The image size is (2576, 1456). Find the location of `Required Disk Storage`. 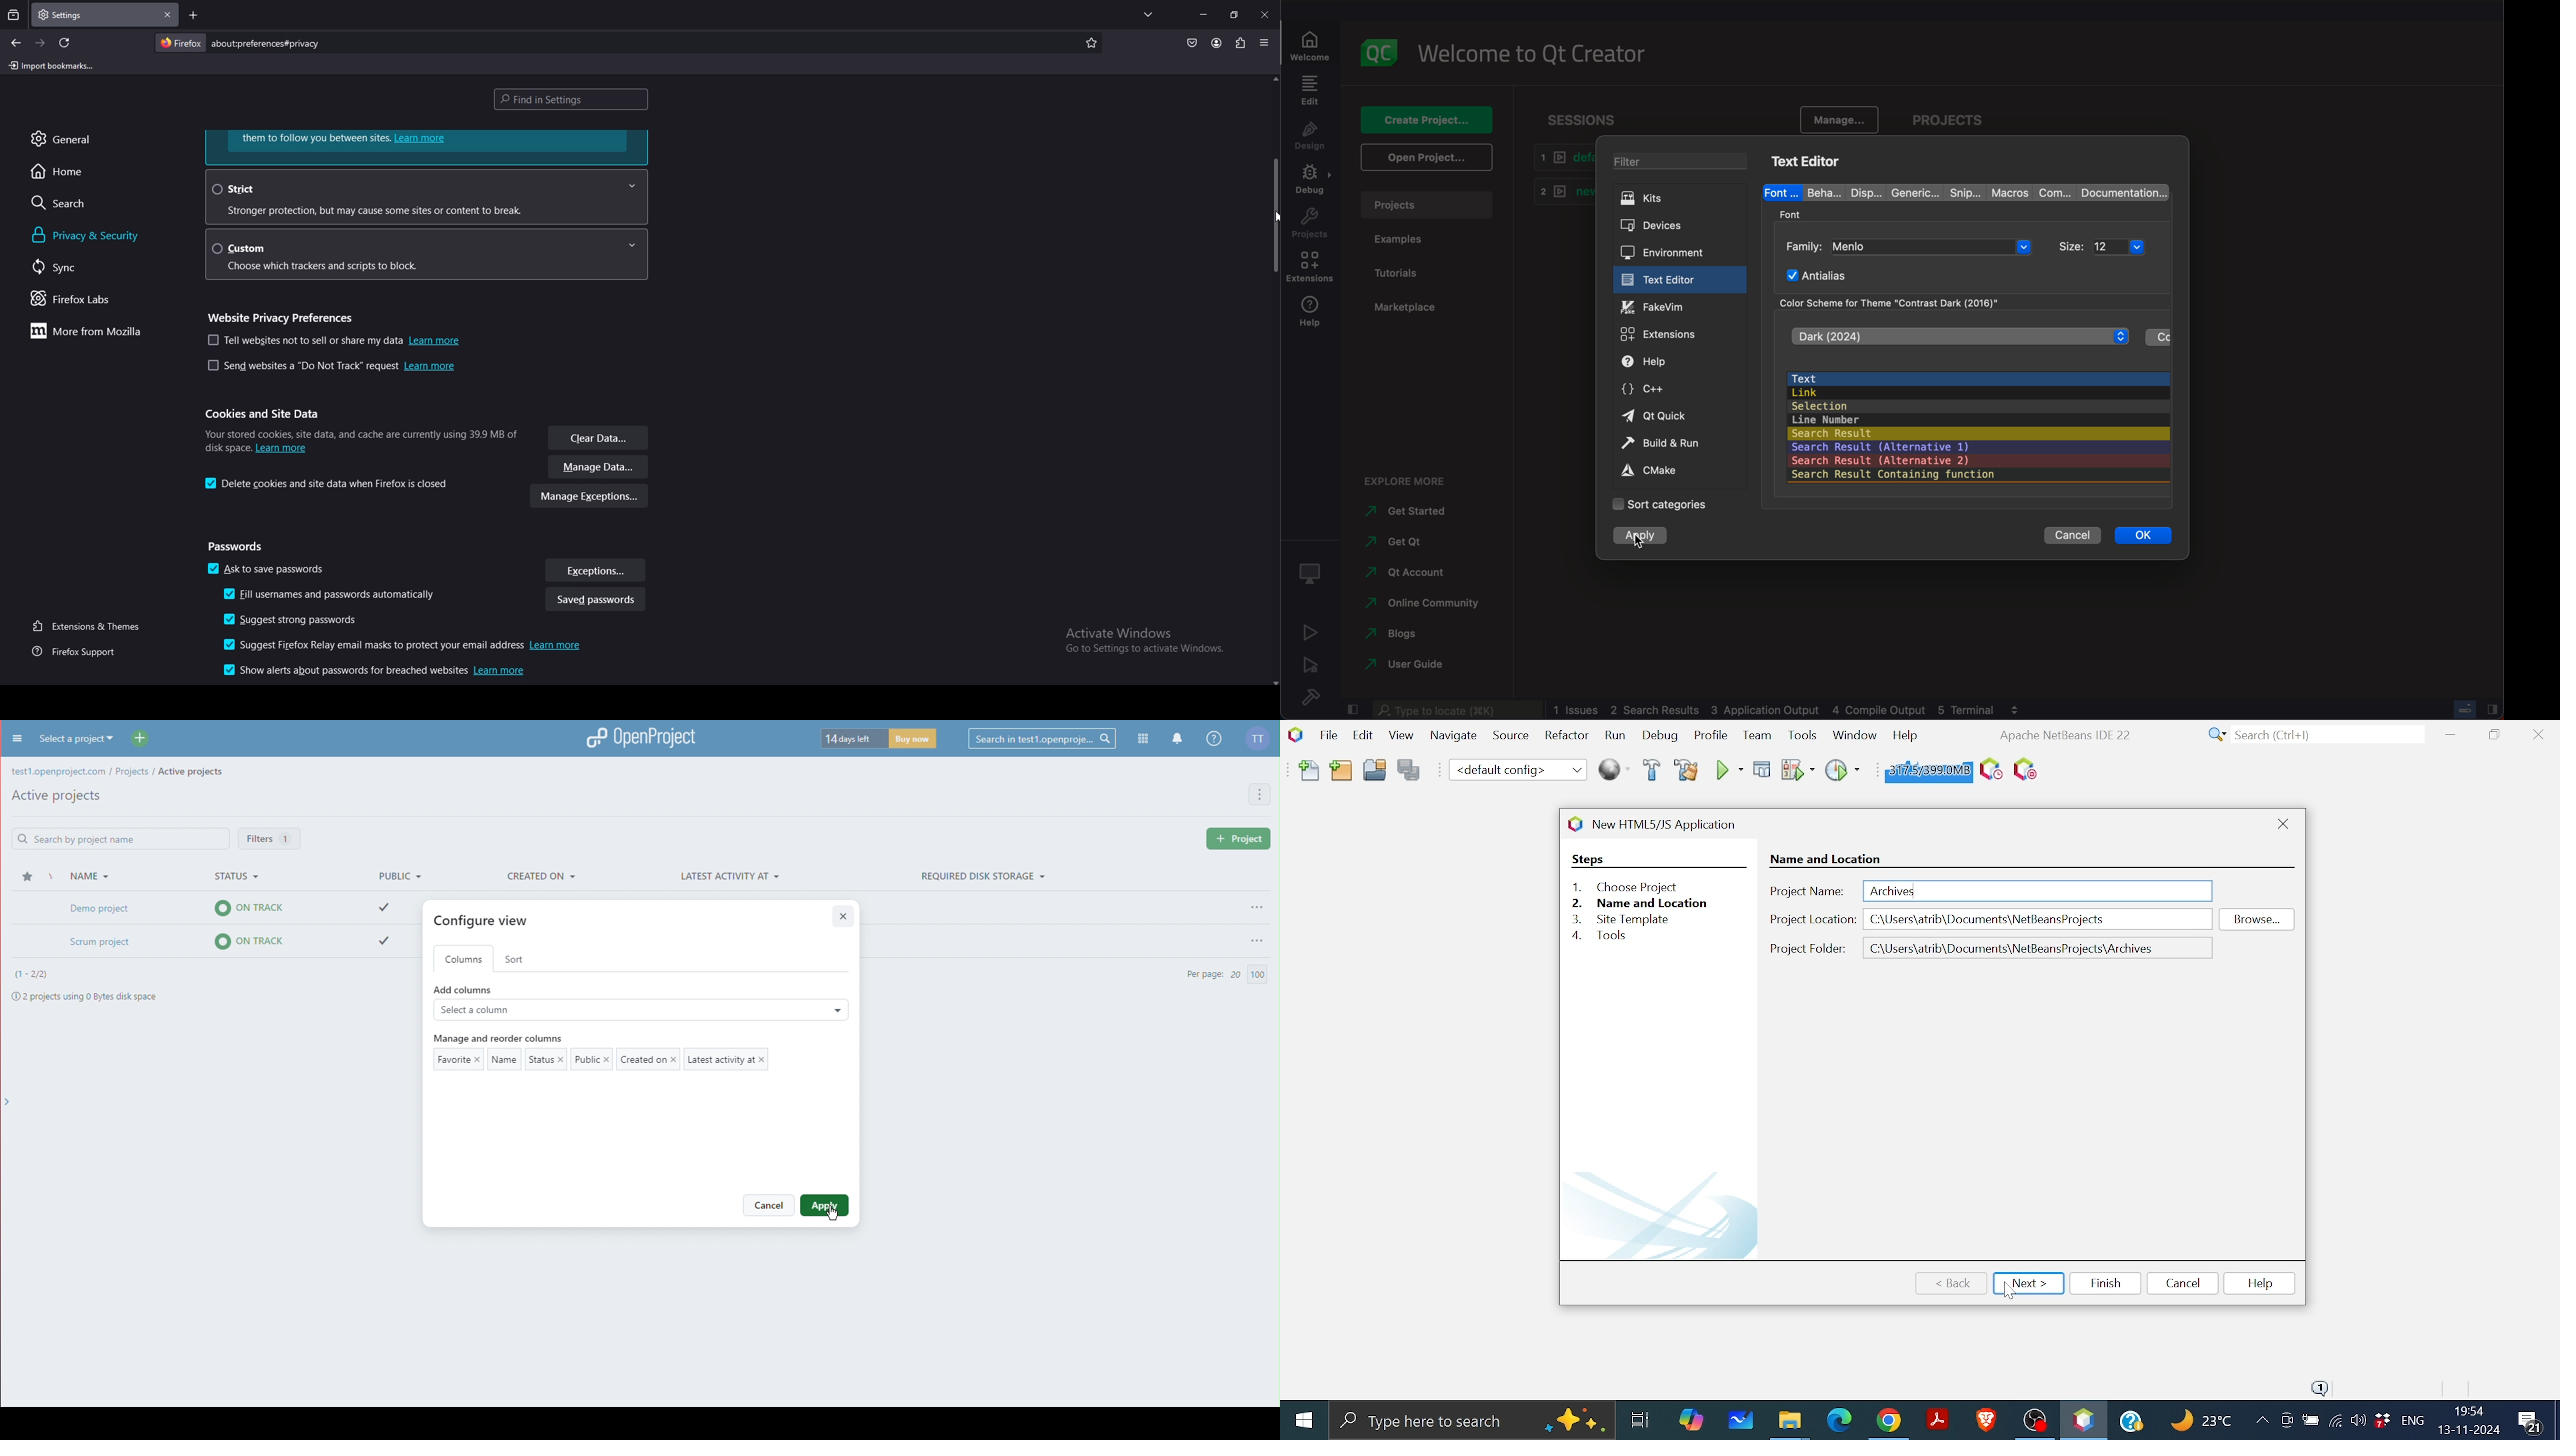

Required Disk Storage is located at coordinates (981, 876).